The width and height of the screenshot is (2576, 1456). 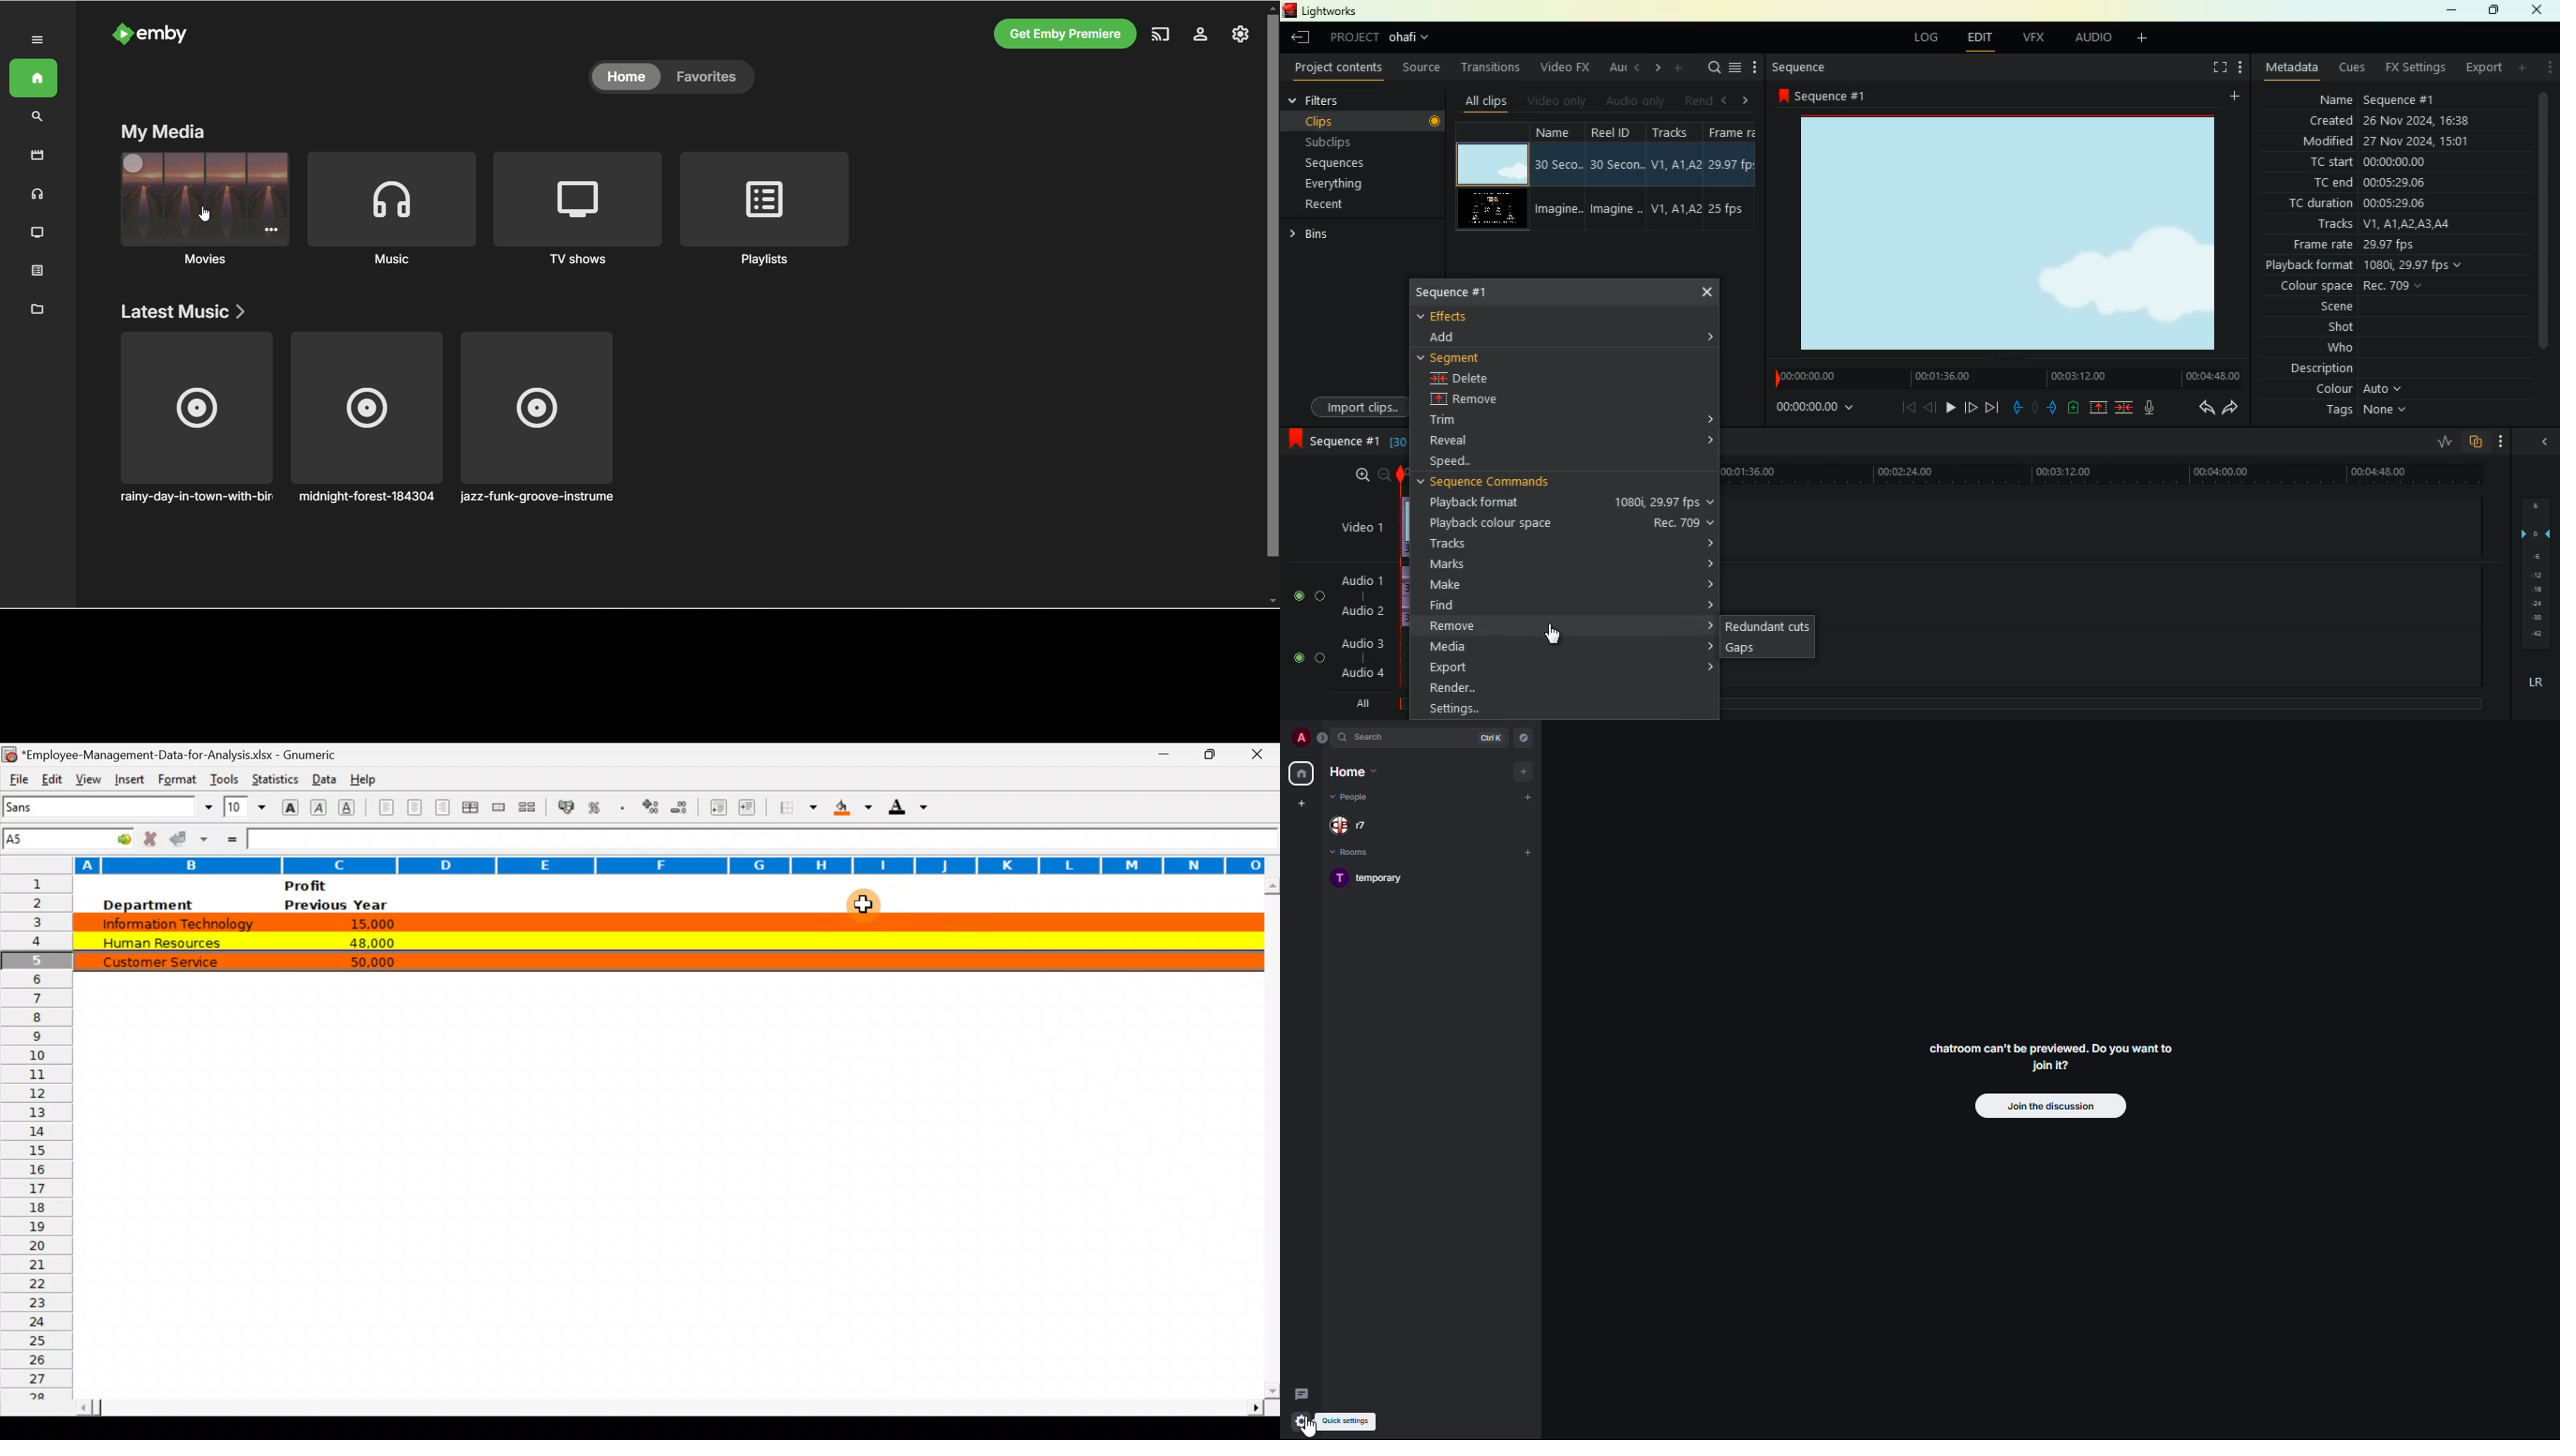 I want to click on Align right, so click(x=445, y=807).